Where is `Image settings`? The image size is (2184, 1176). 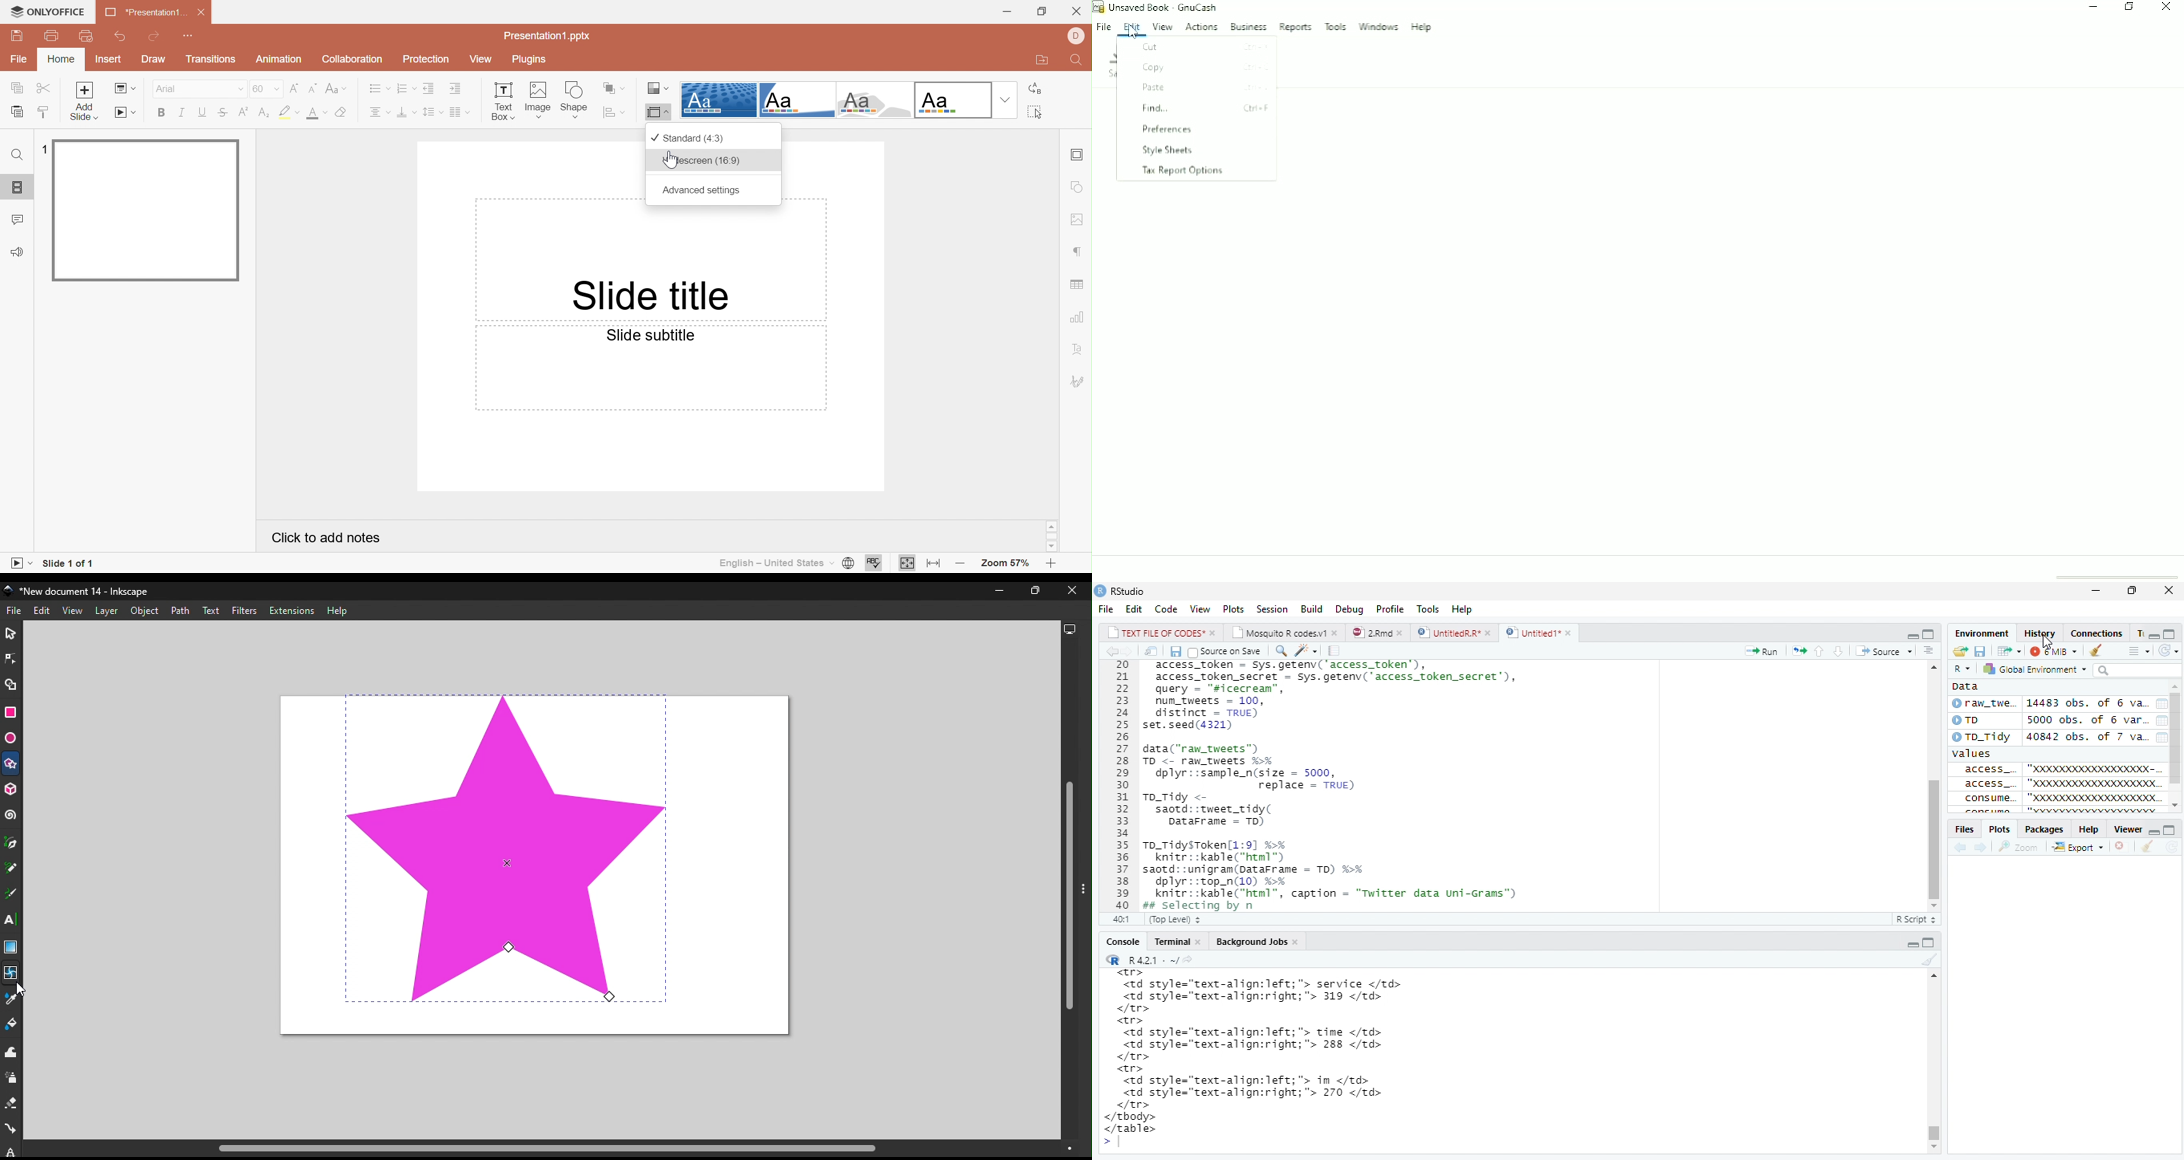 Image settings is located at coordinates (1079, 219).